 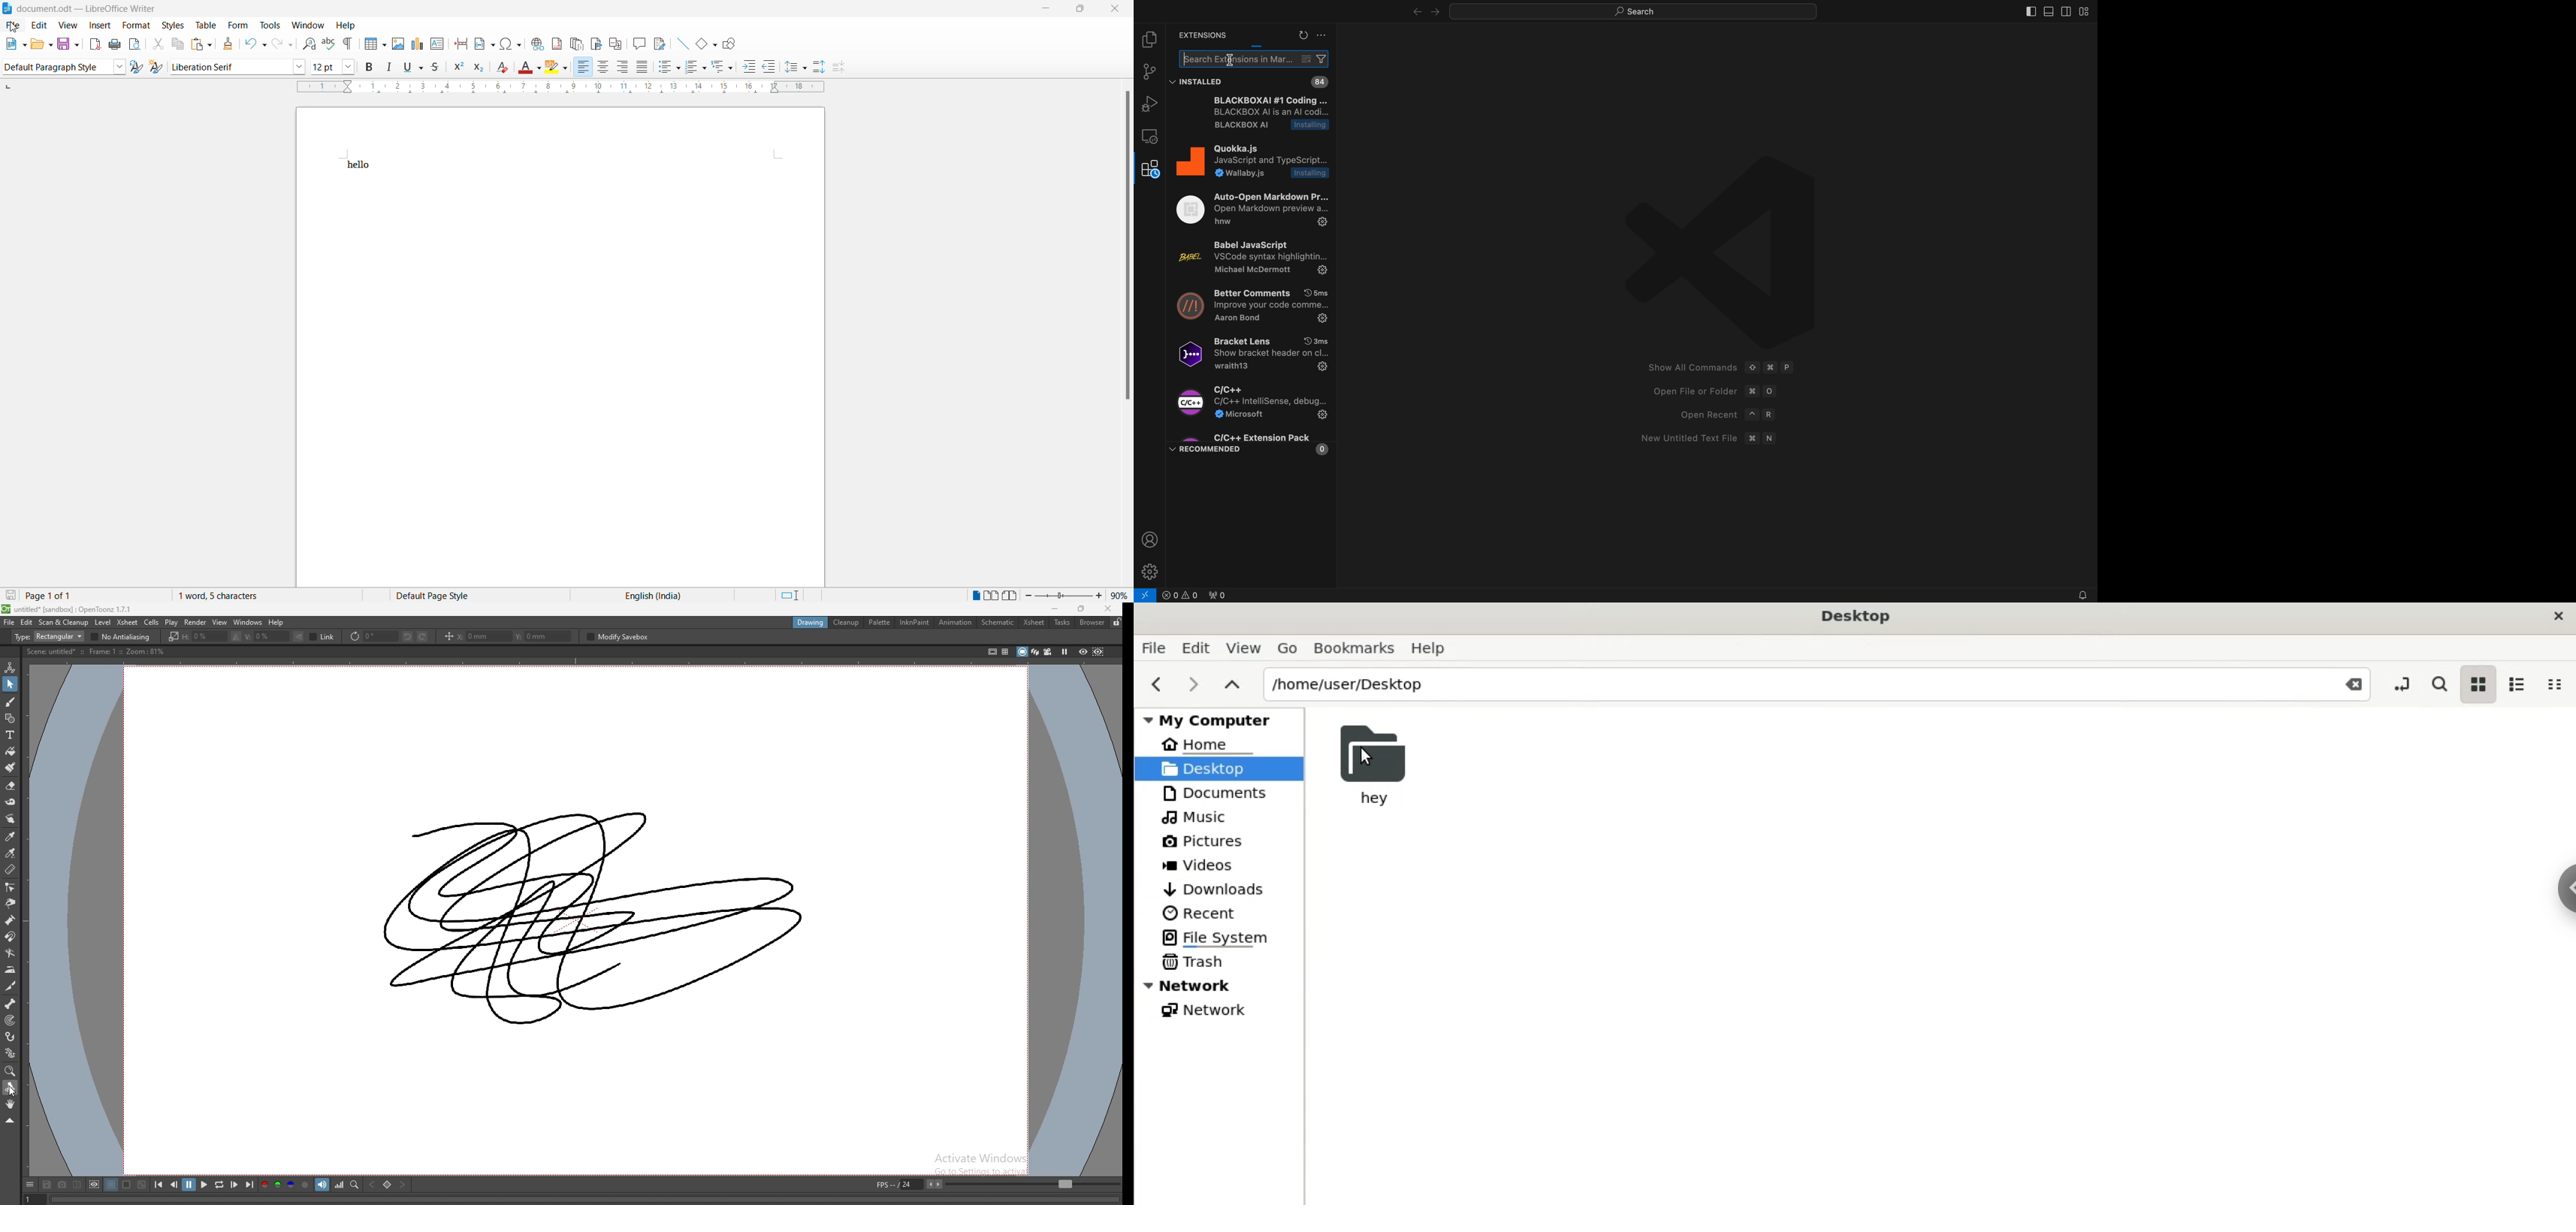 I want to click on Clone formatting, so click(x=225, y=44).